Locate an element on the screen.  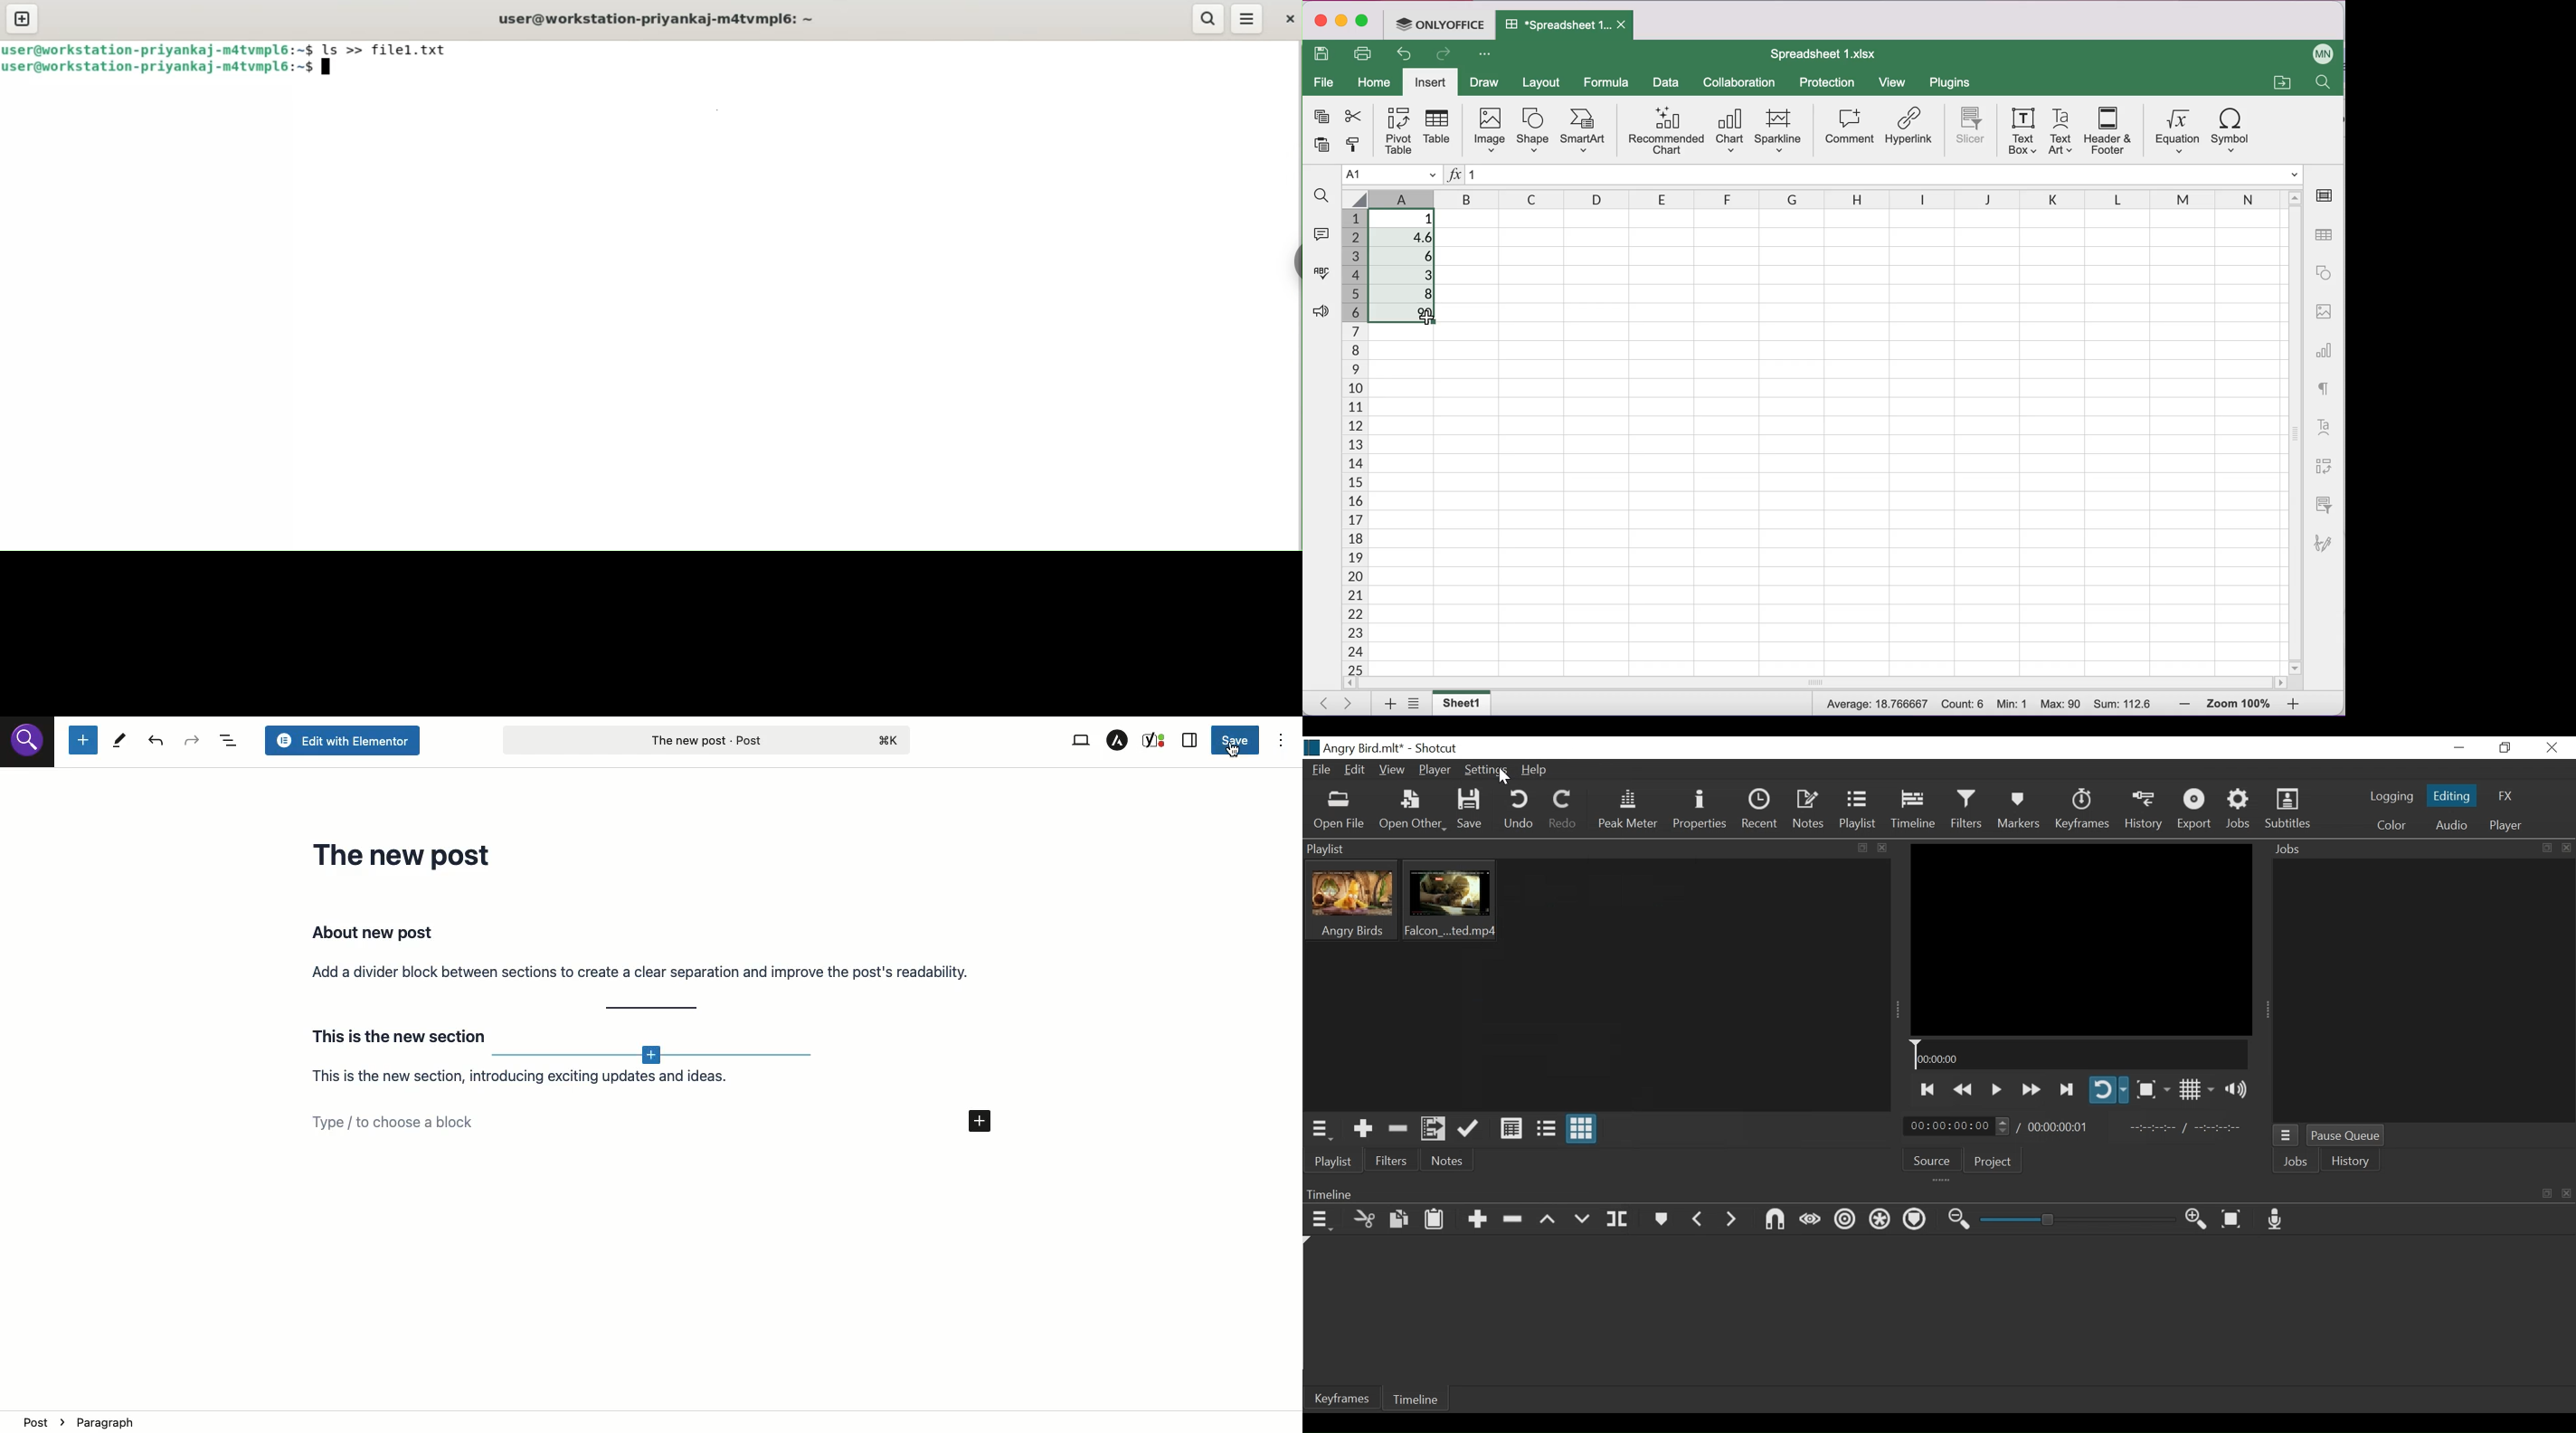
file is located at coordinates (1326, 82).